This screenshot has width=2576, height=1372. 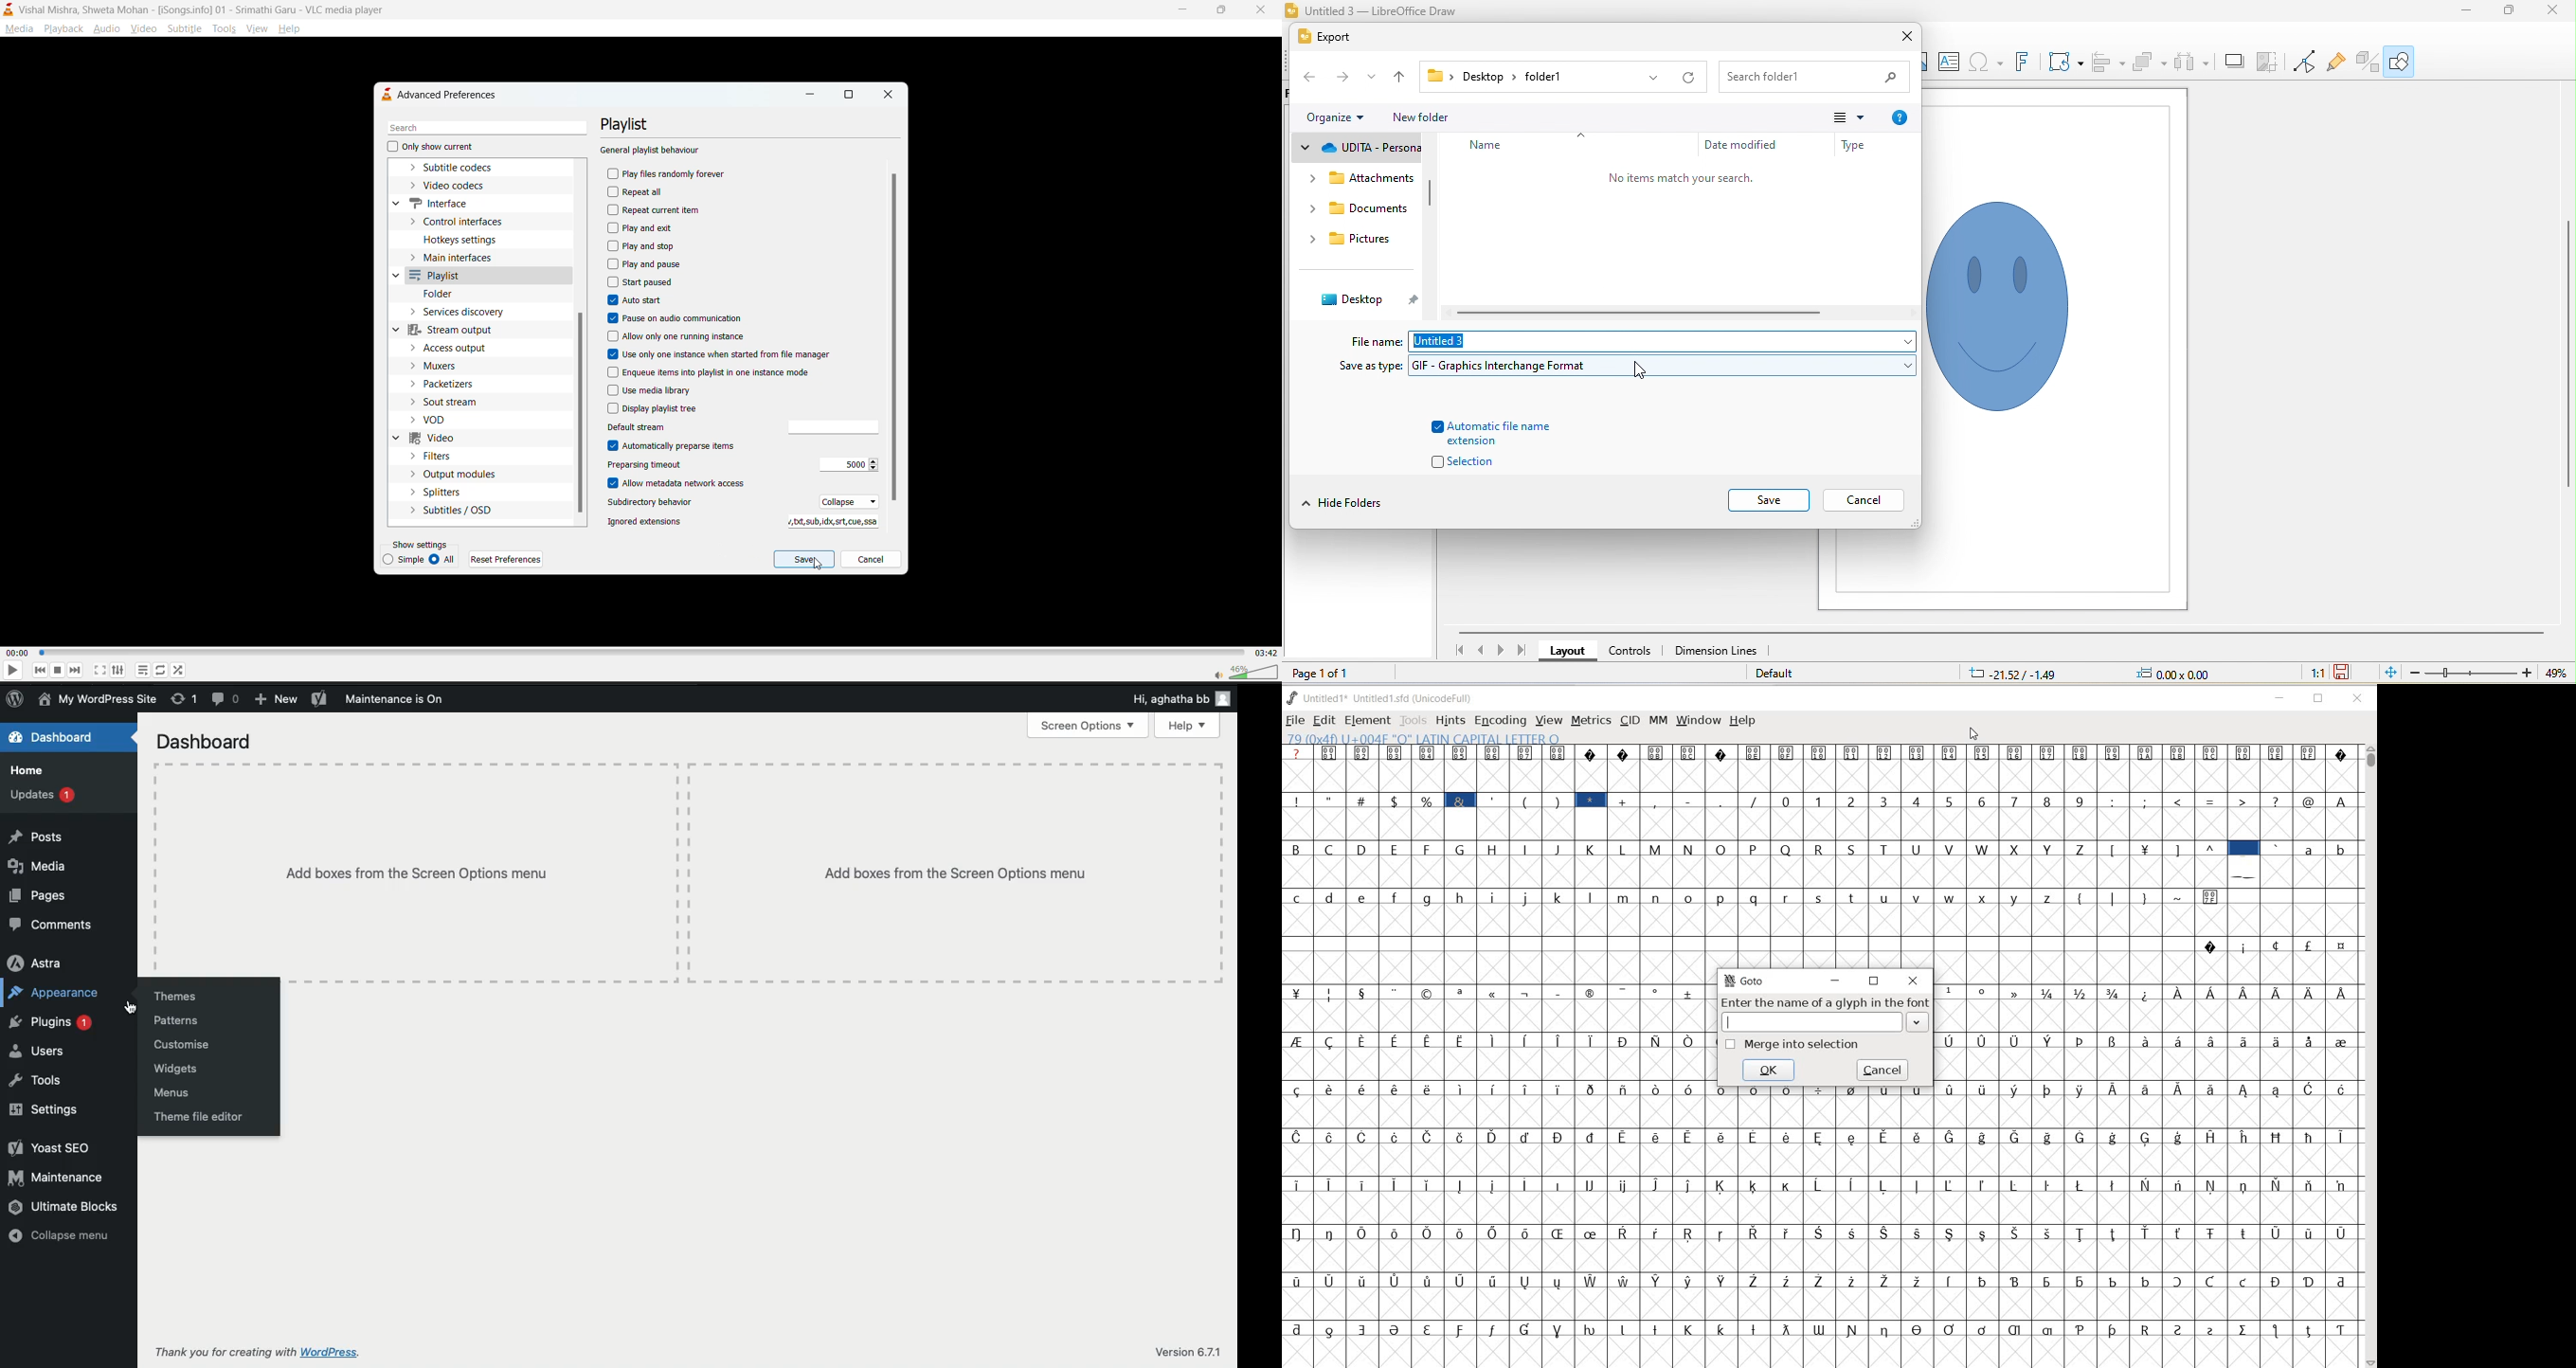 I want to click on drop down, so click(x=1899, y=364).